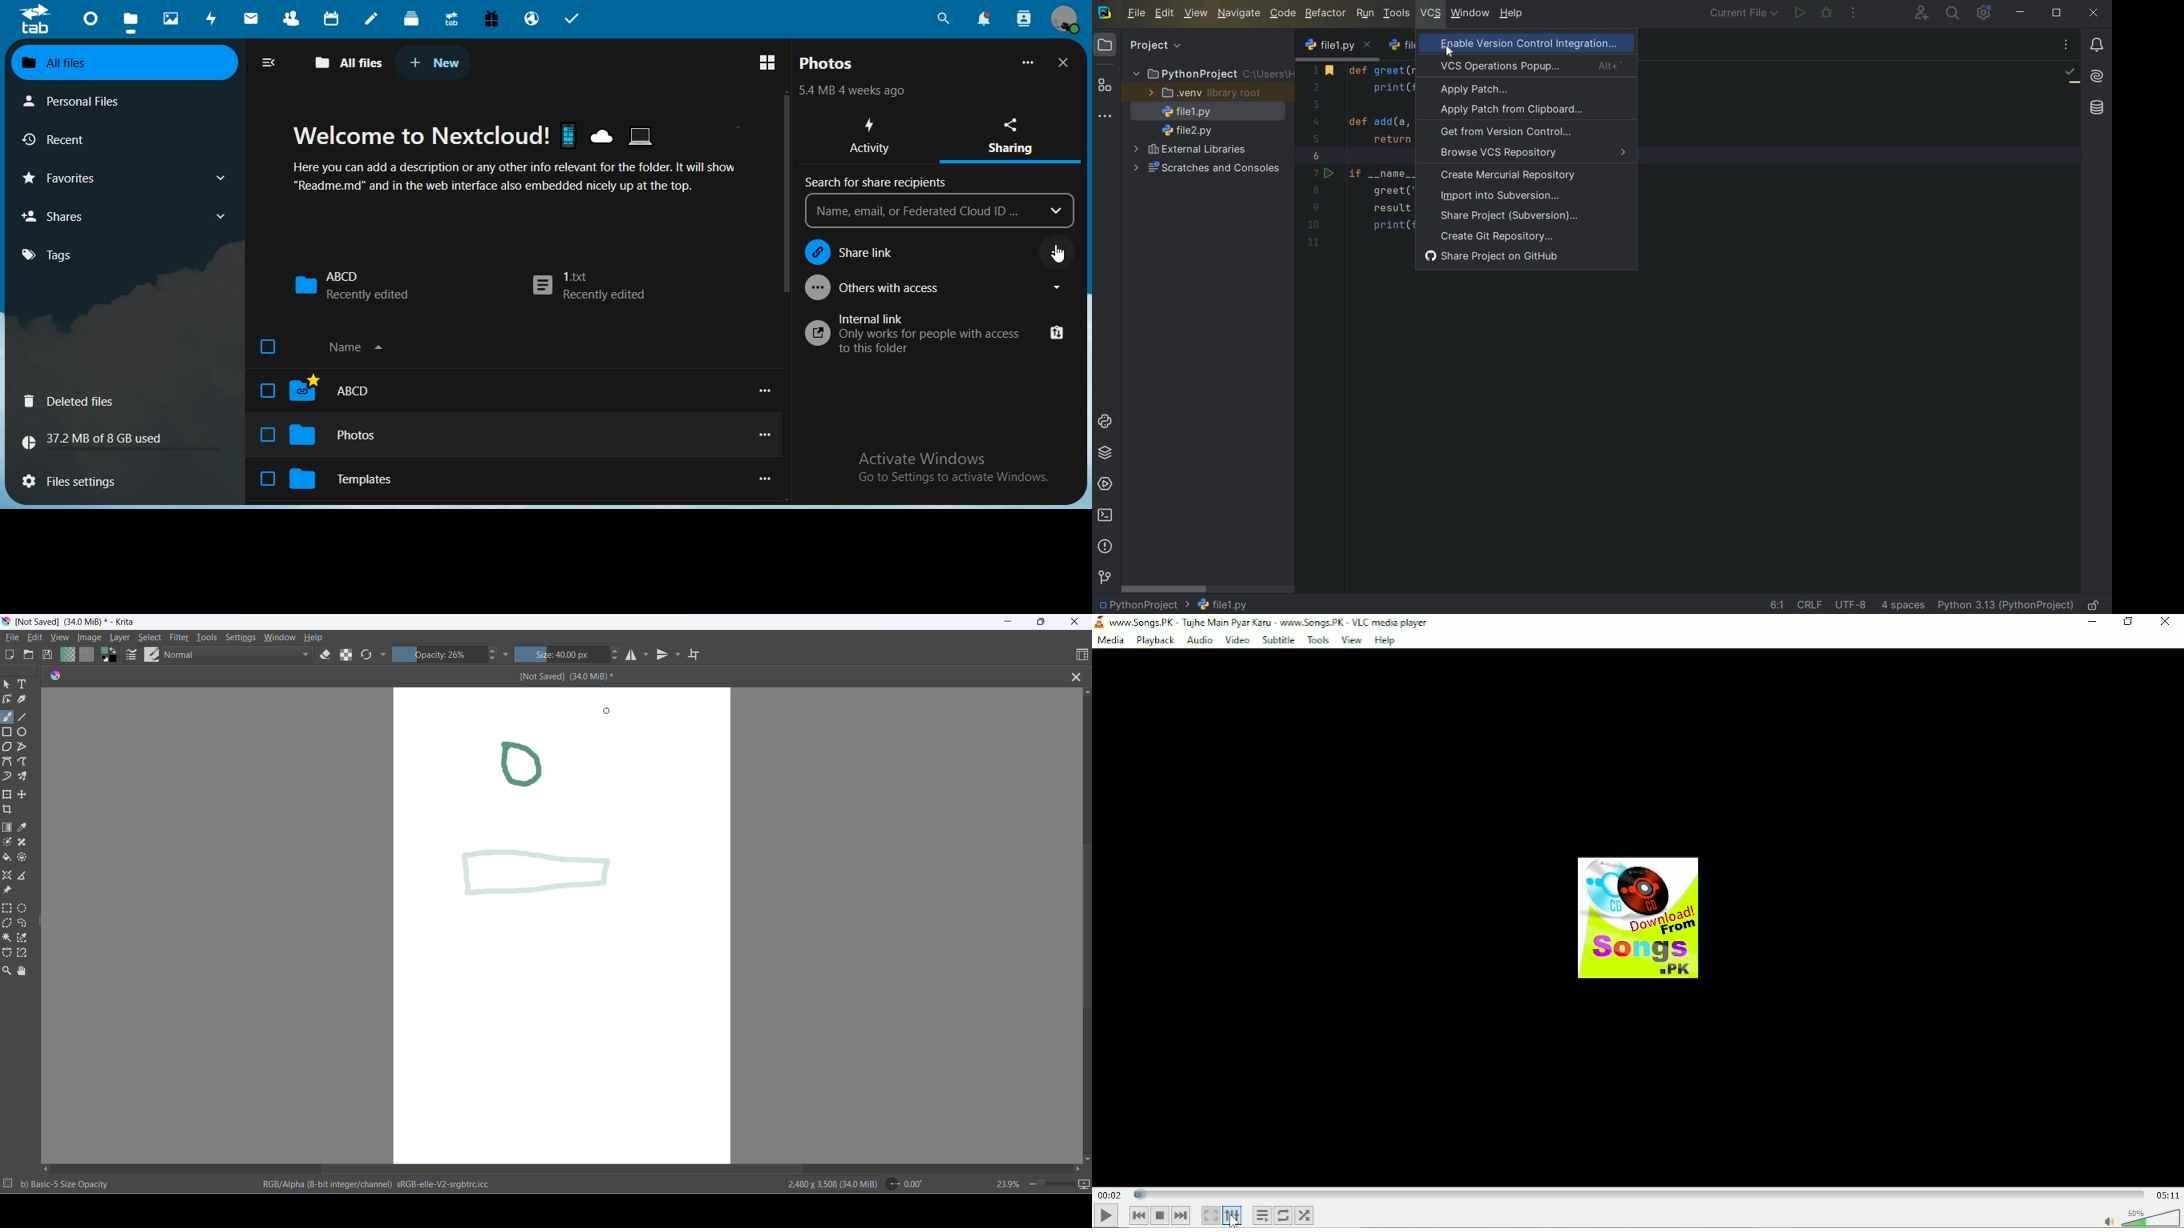 This screenshot has height=1232, width=2184. Describe the element at coordinates (1105, 13) in the screenshot. I see `system logo` at that location.